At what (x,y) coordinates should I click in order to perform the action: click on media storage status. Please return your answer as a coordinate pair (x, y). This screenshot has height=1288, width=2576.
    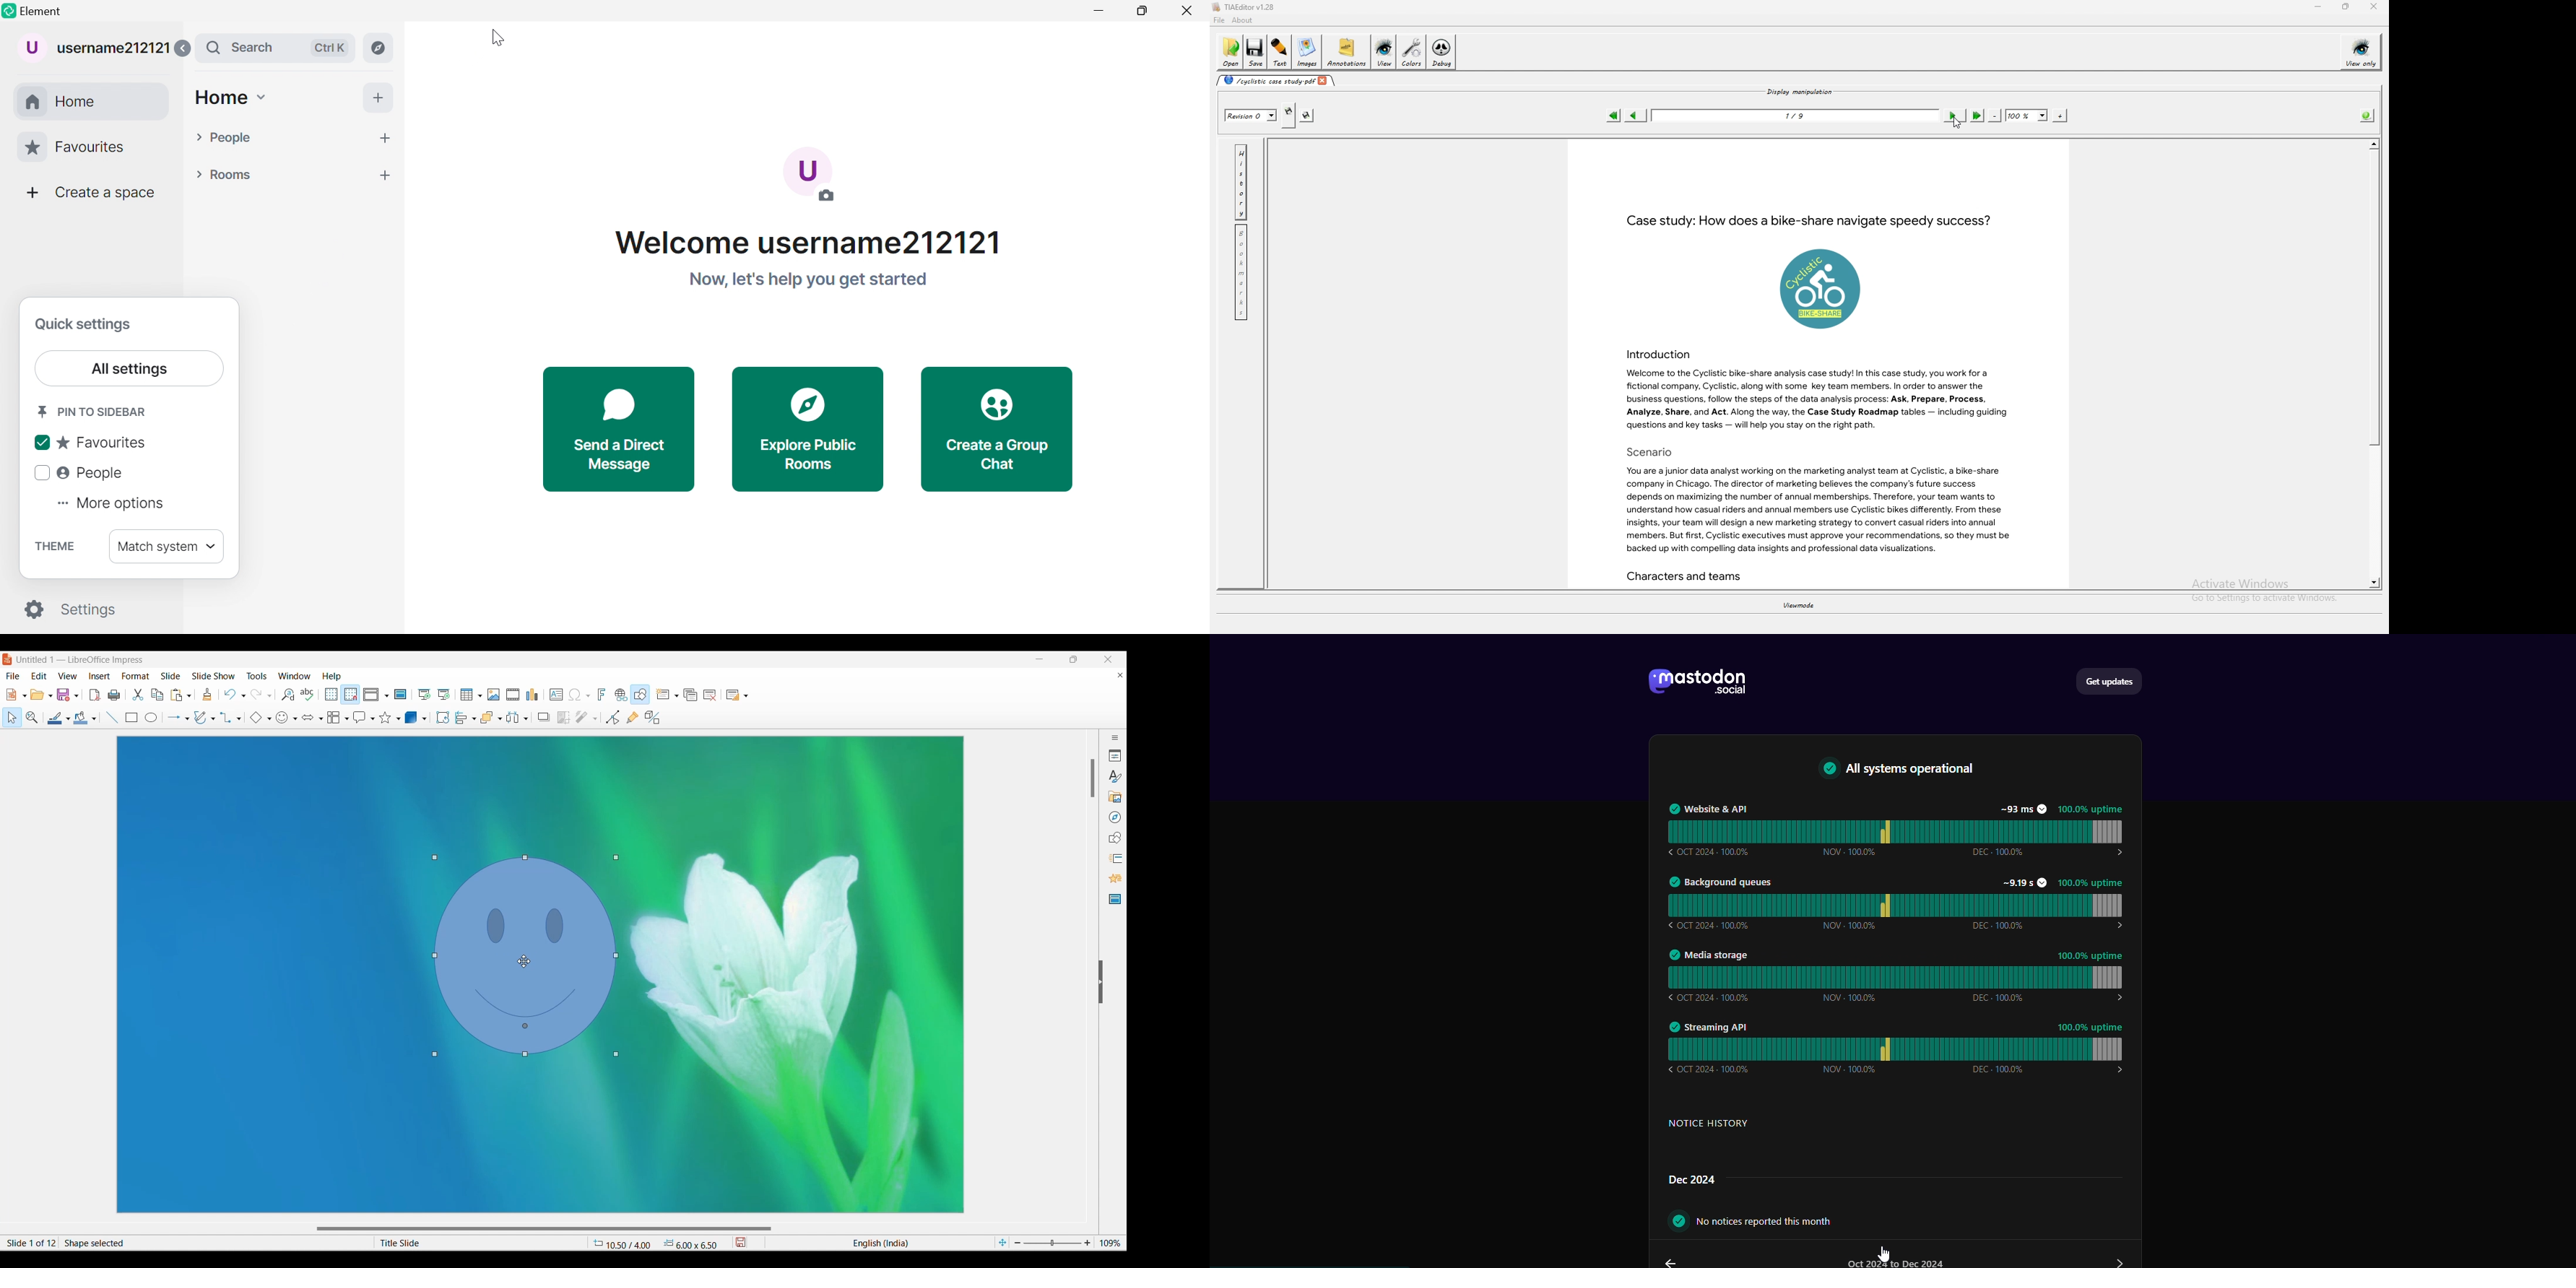
    Looking at the image, I should click on (1899, 970).